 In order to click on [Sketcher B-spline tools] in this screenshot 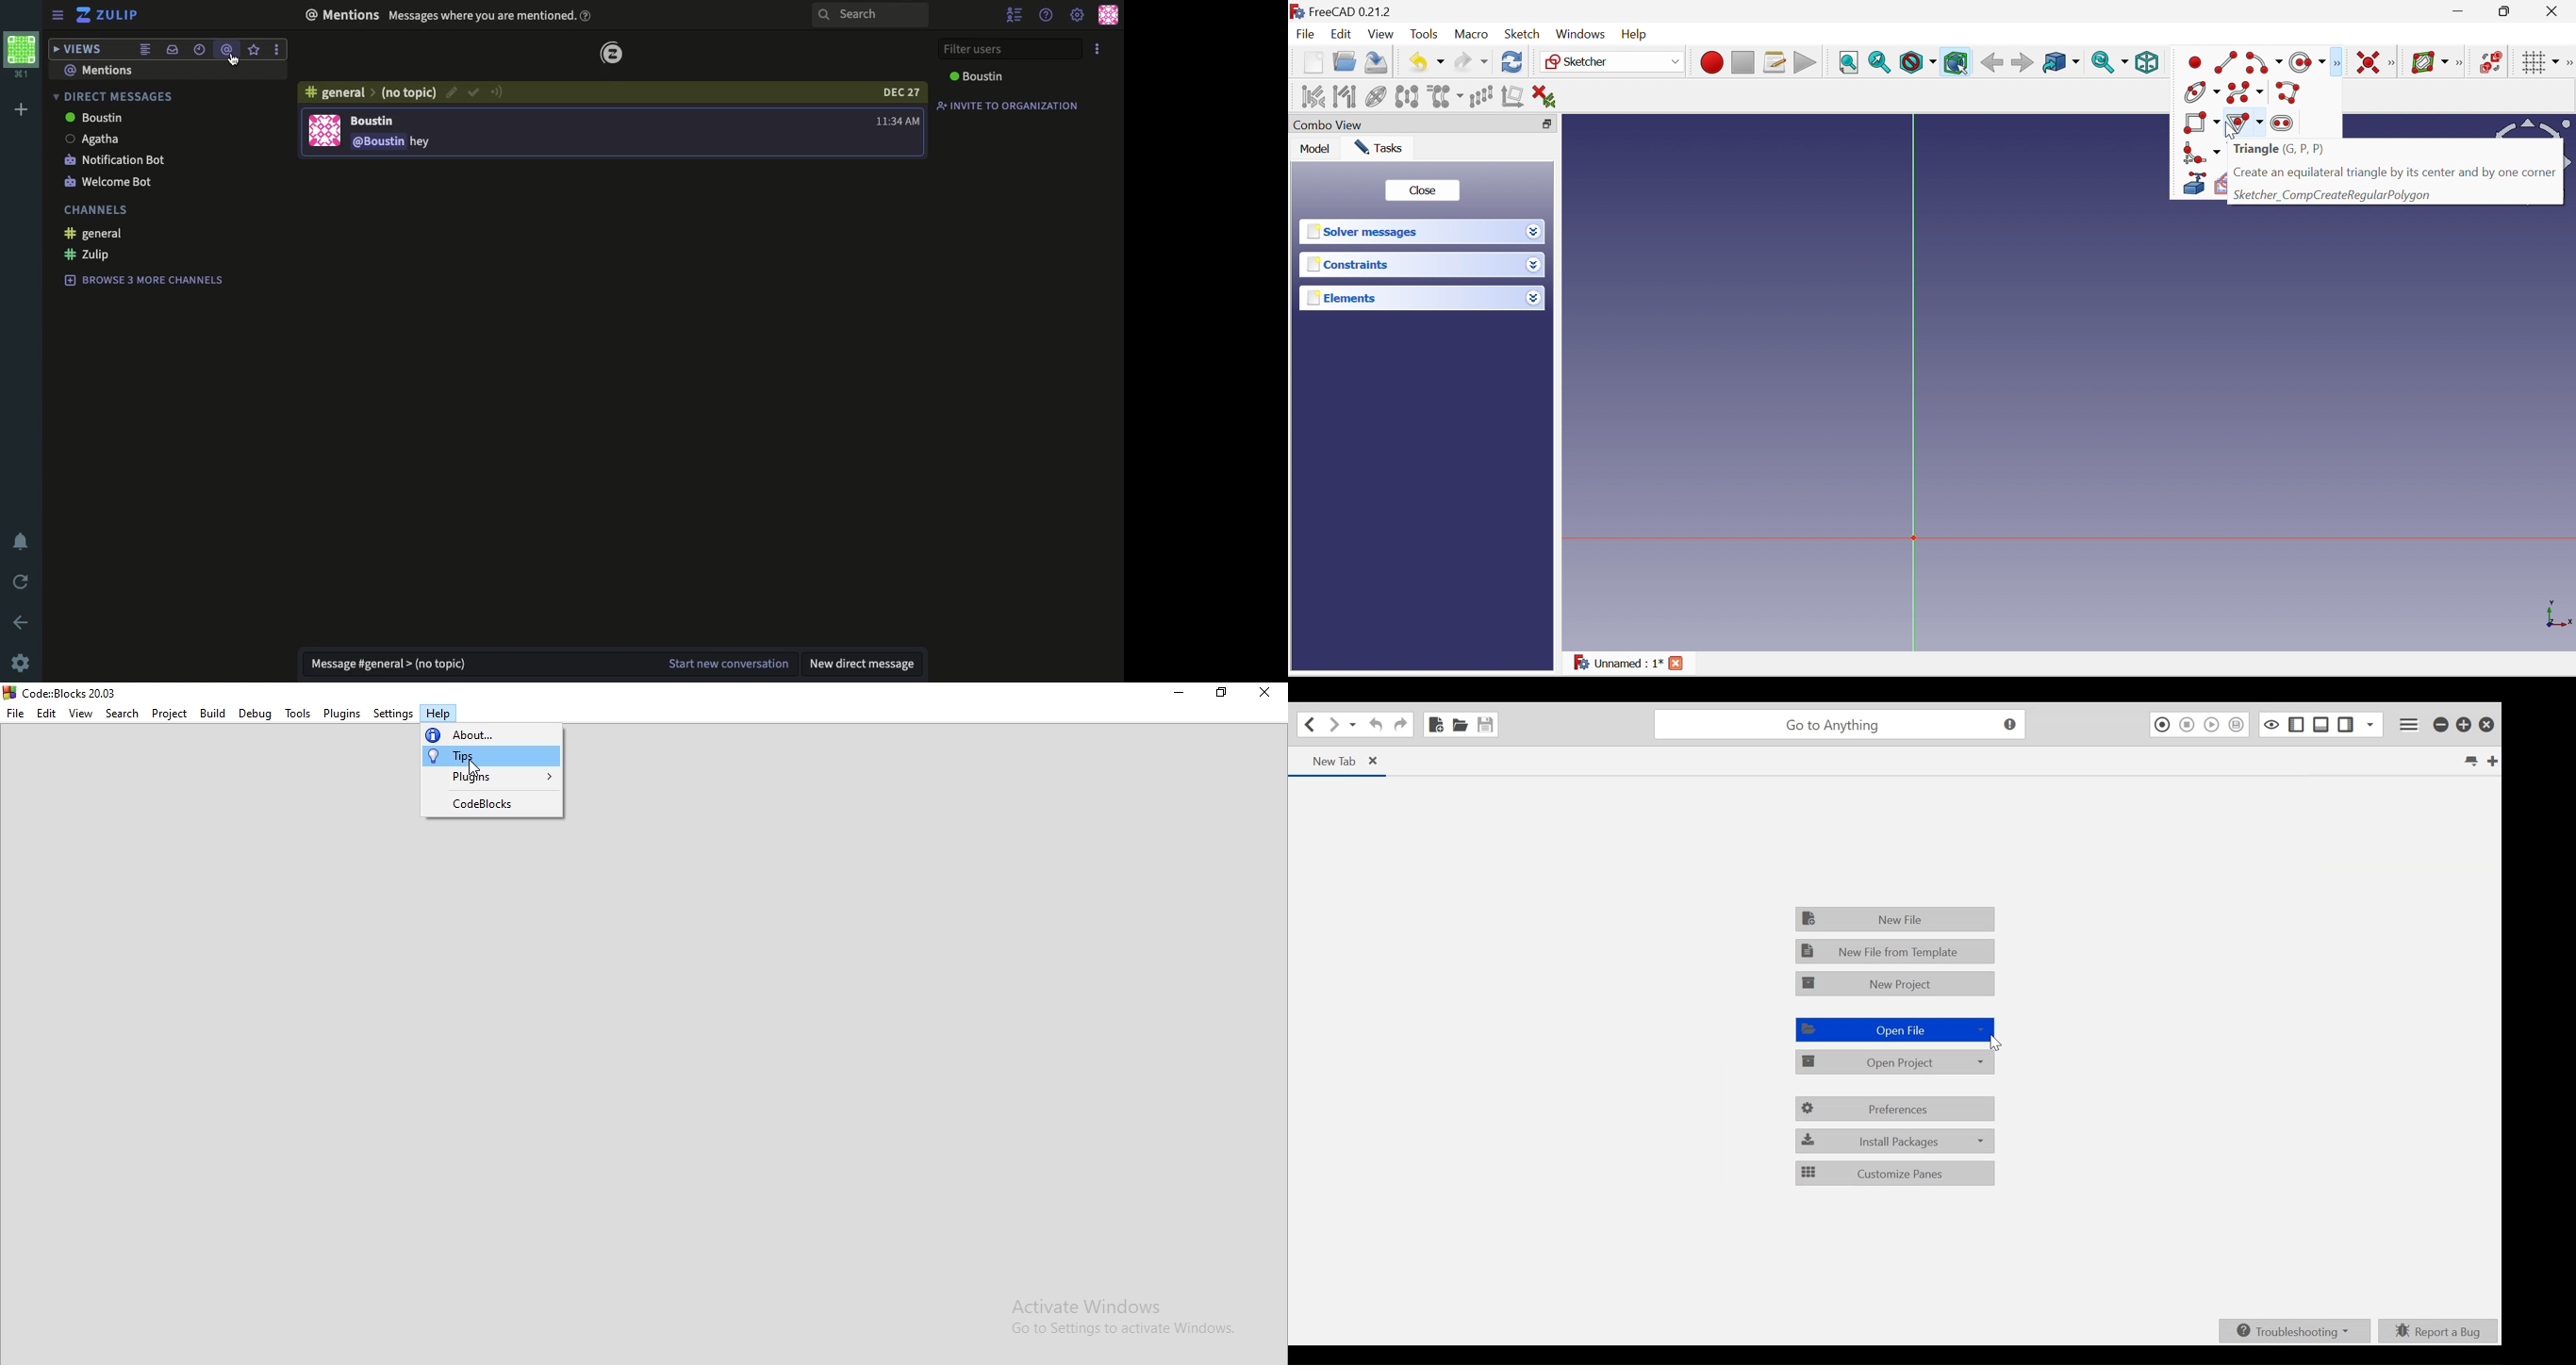, I will do `click(2462, 63)`.